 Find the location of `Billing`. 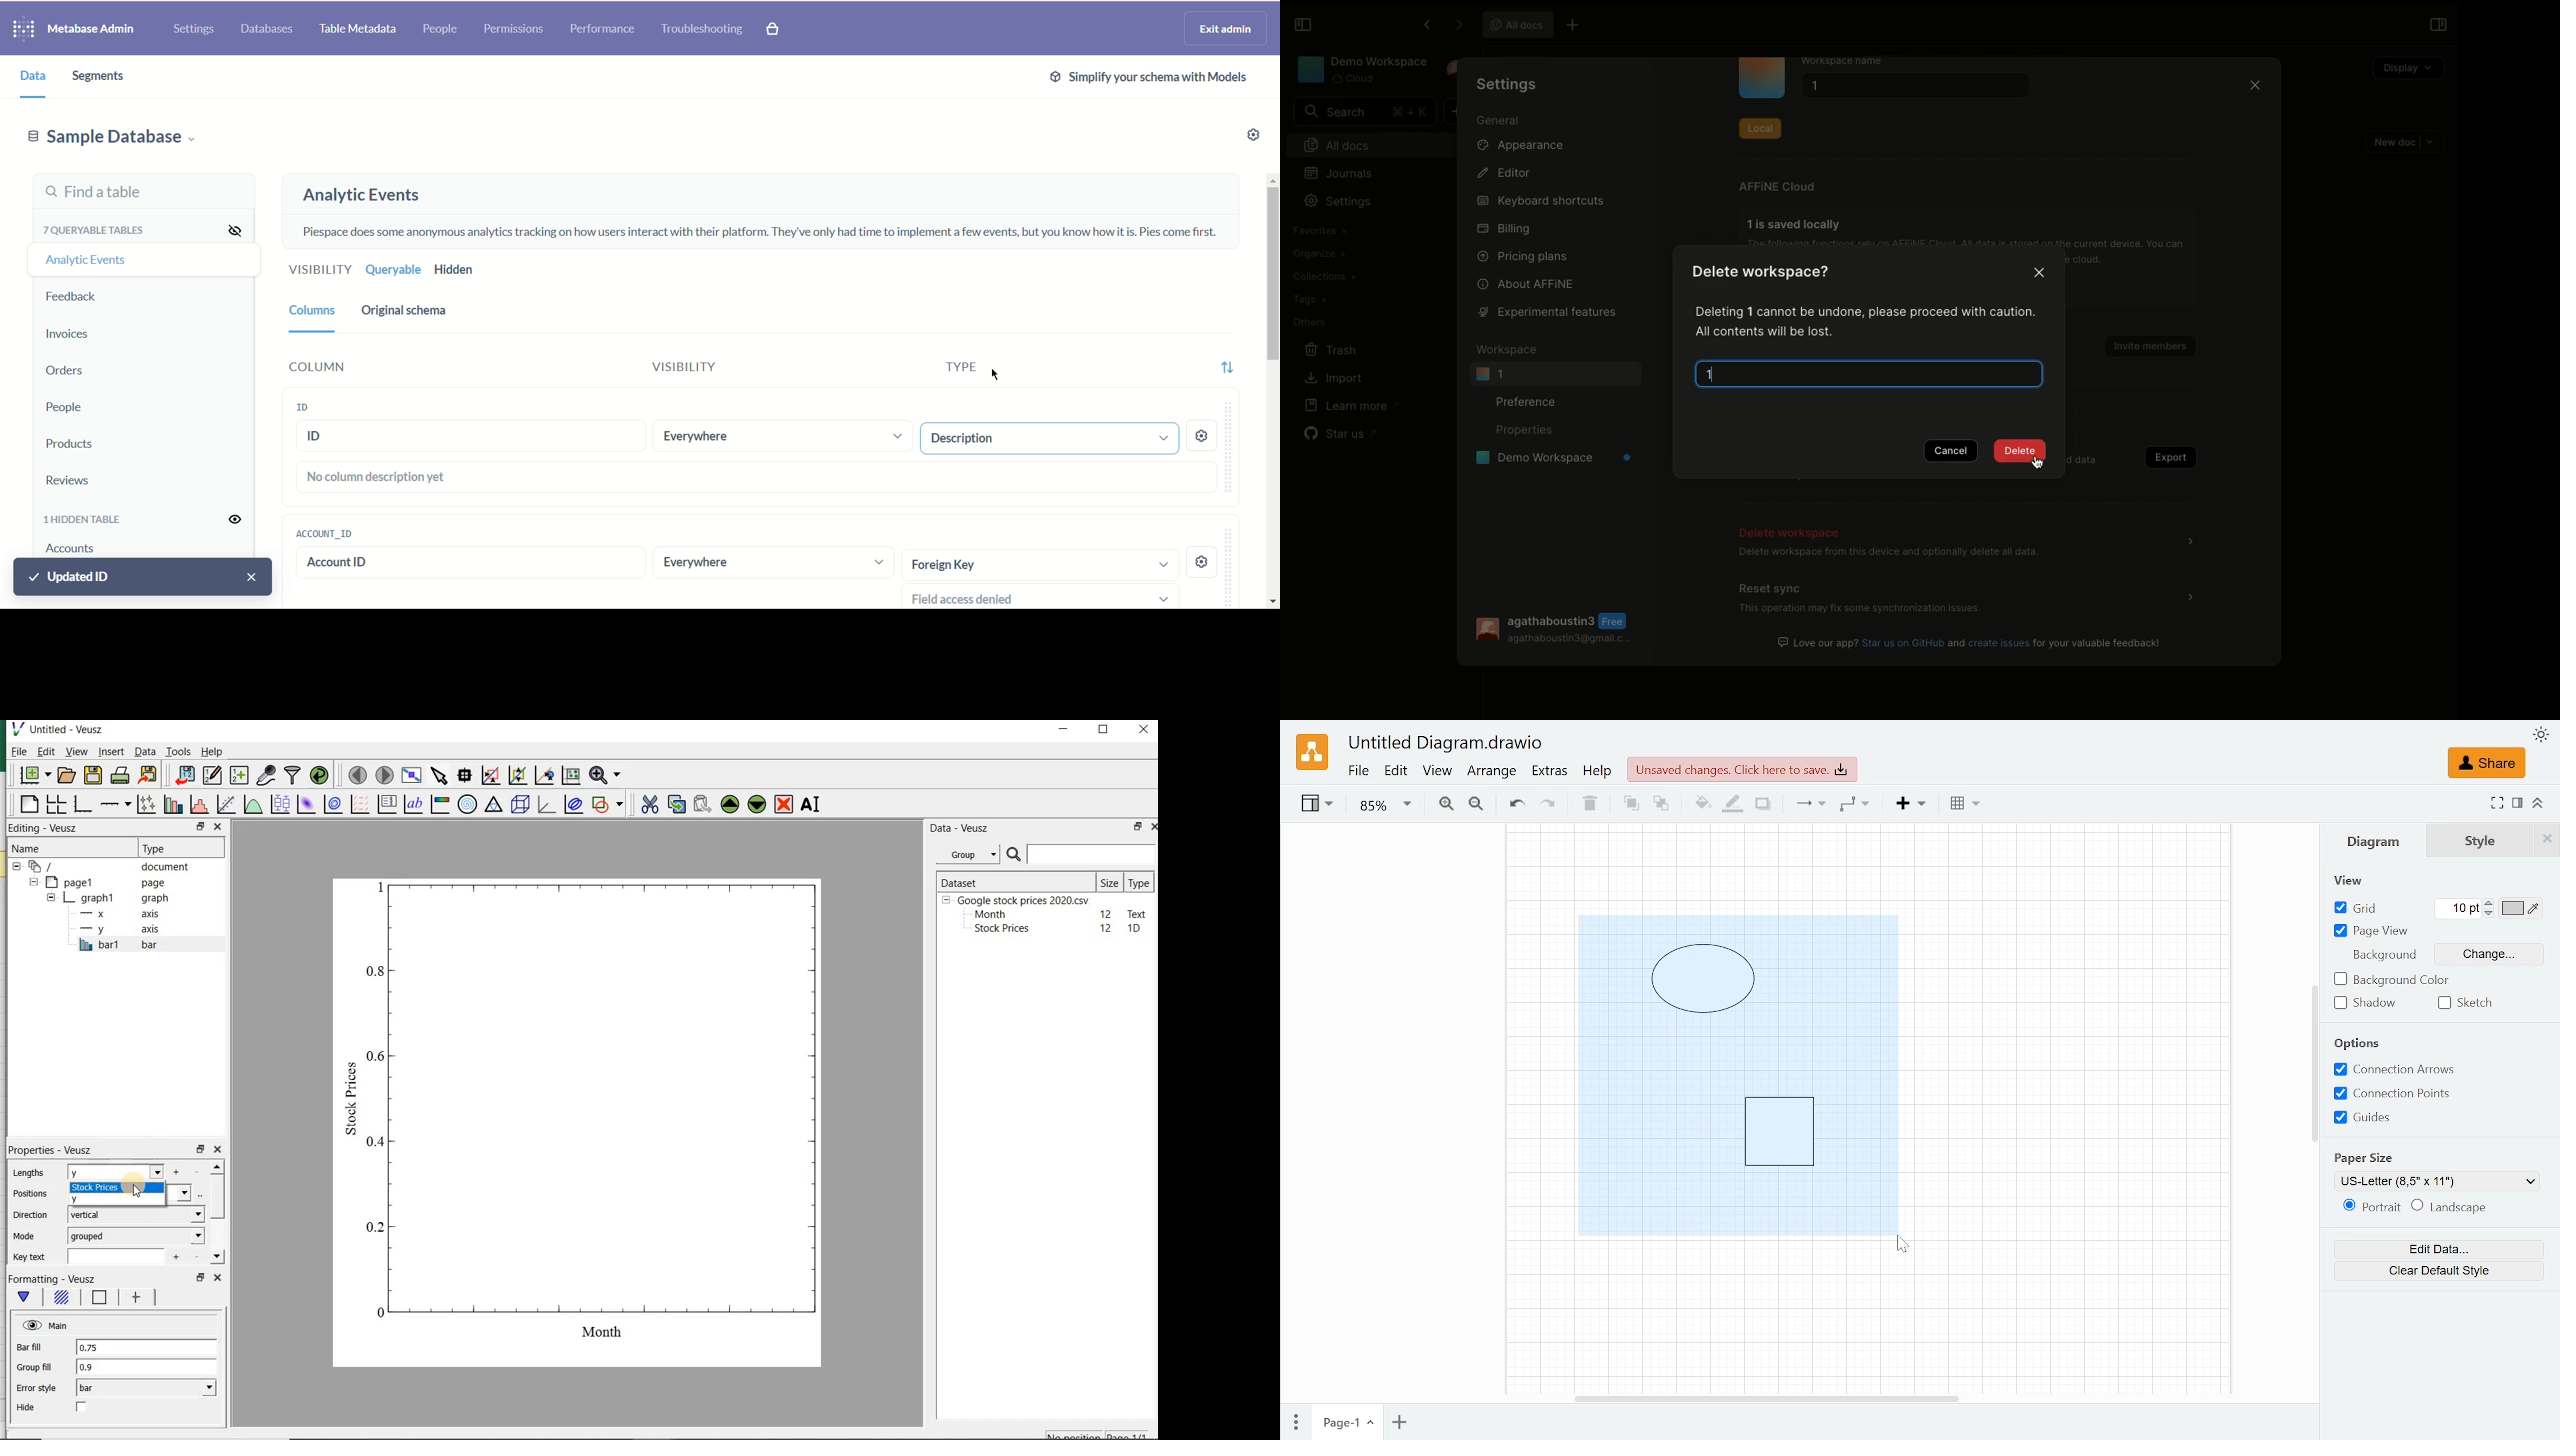

Billing is located at coordinates (1505, 229).